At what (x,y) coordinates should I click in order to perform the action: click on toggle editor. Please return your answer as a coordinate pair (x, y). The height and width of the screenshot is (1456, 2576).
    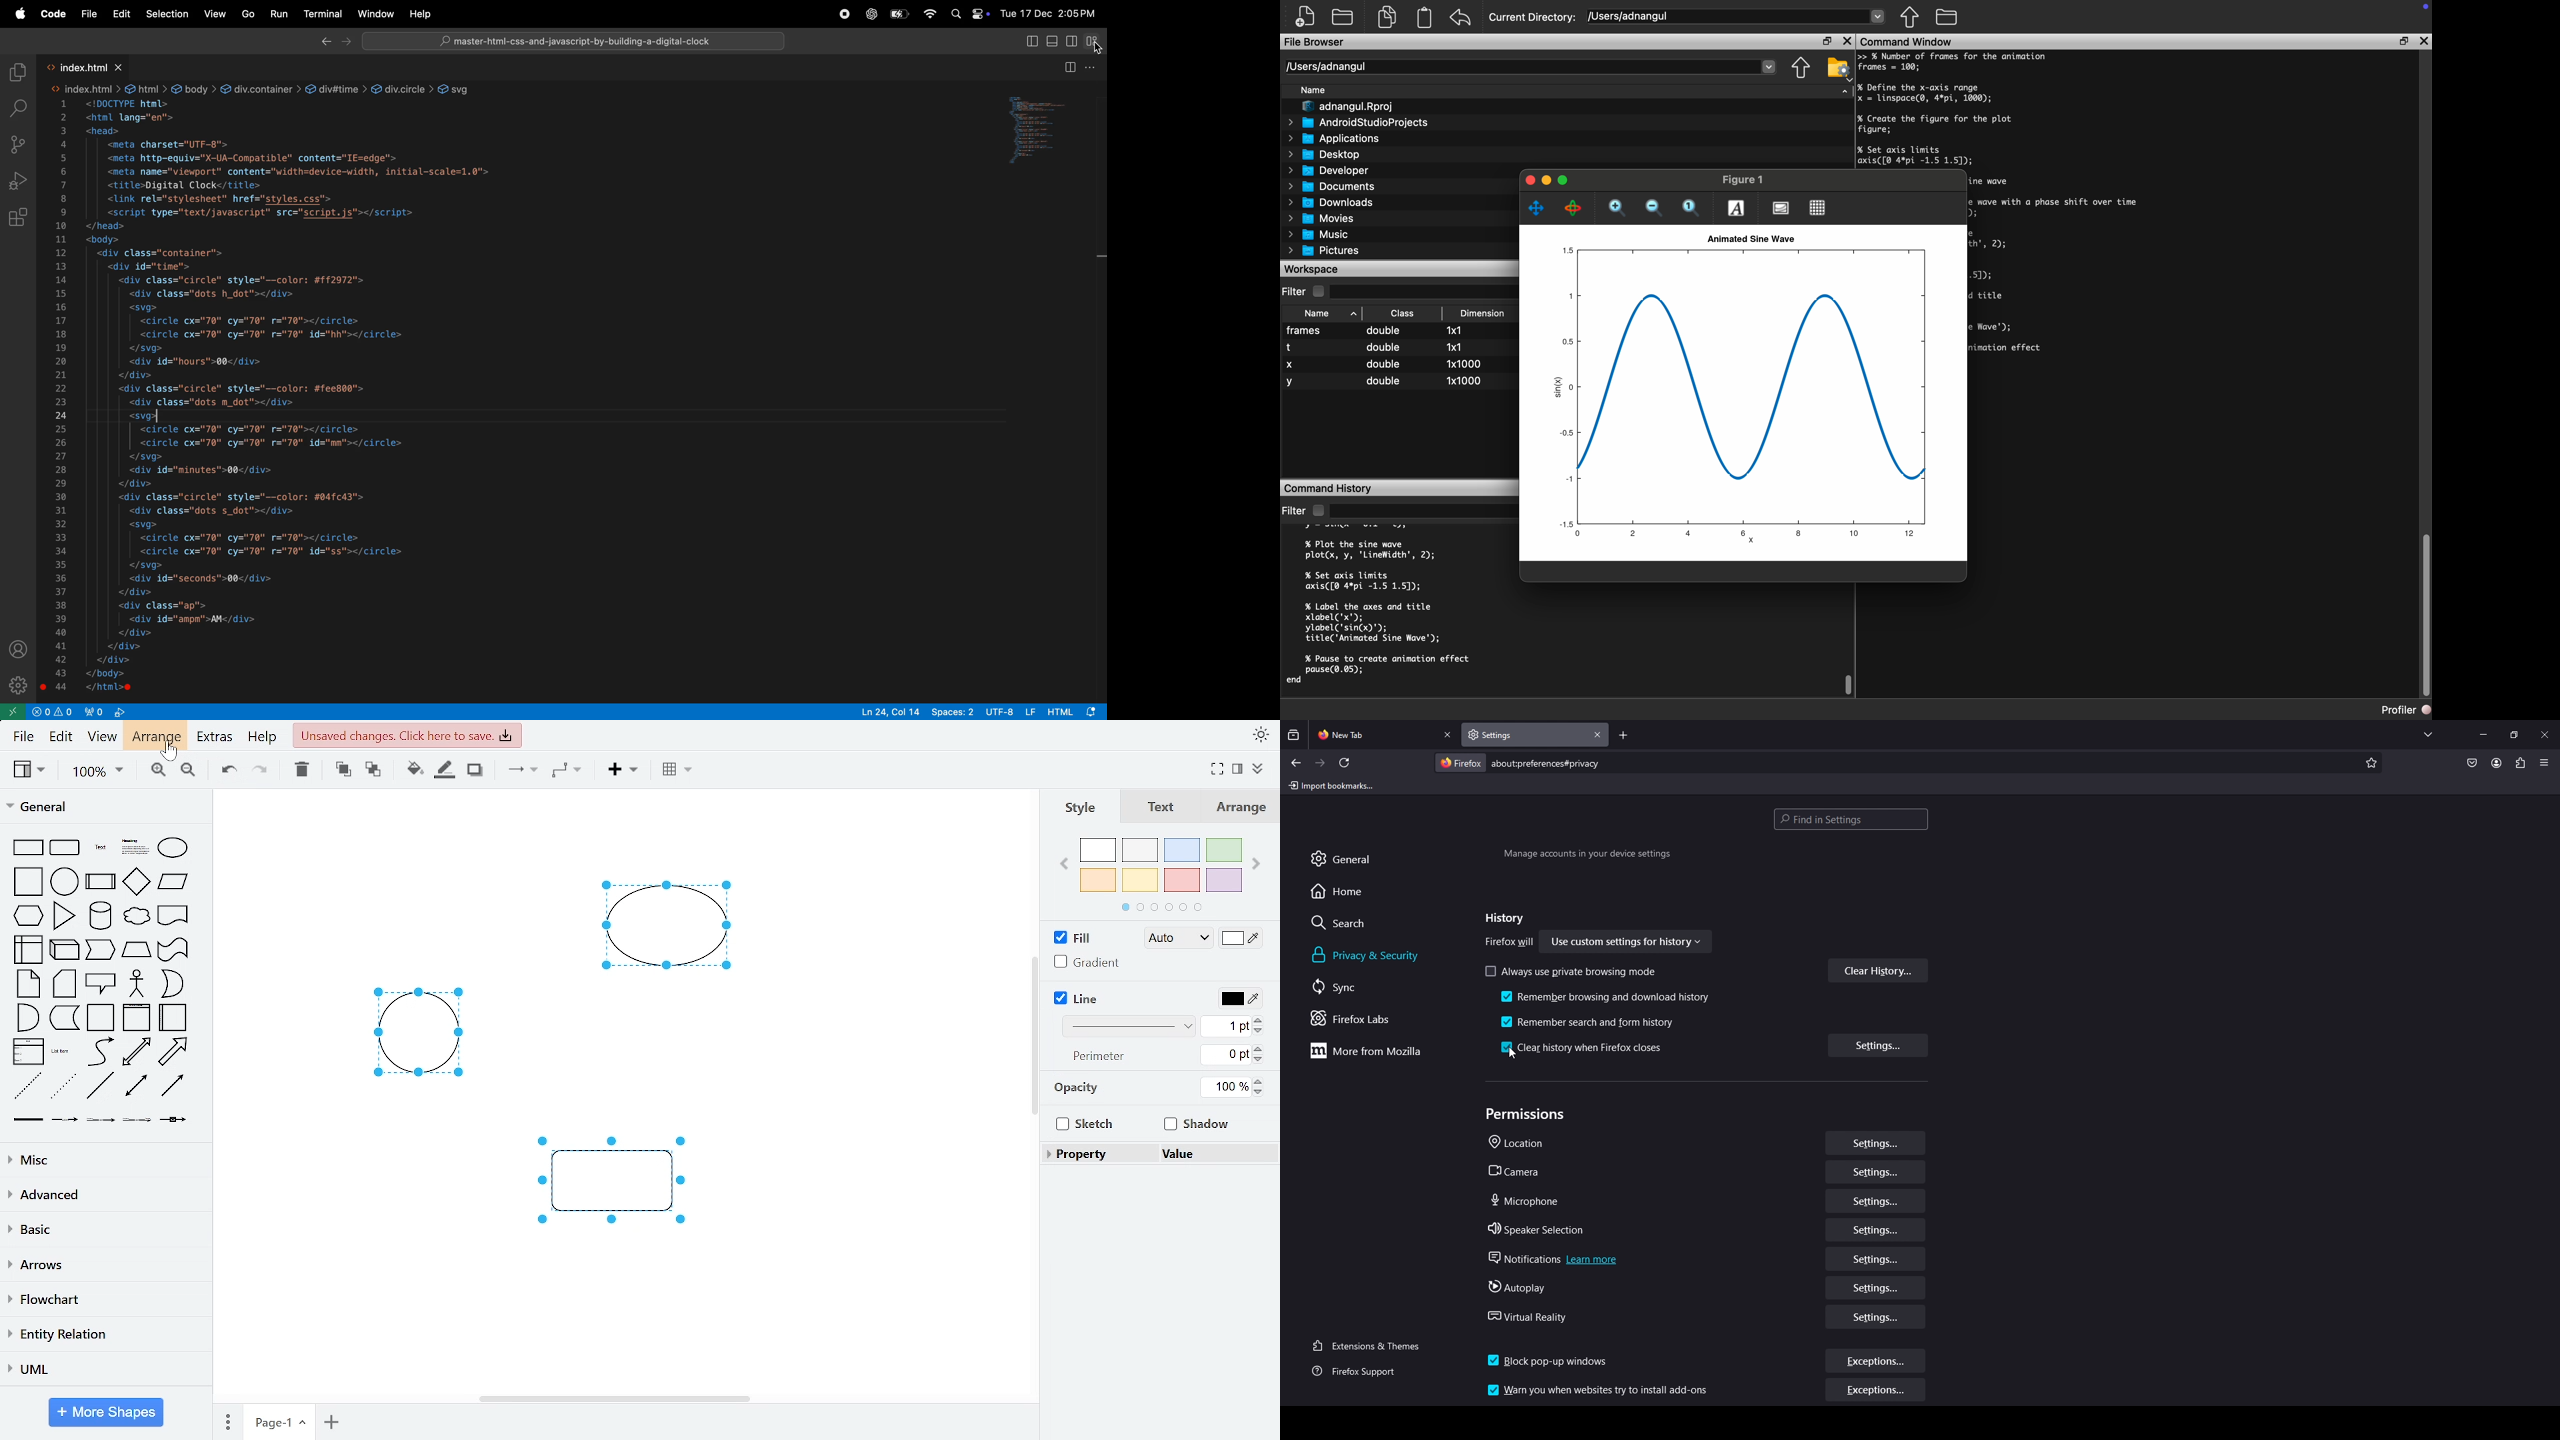
    Looking at the image, I should click on (1068, 67).